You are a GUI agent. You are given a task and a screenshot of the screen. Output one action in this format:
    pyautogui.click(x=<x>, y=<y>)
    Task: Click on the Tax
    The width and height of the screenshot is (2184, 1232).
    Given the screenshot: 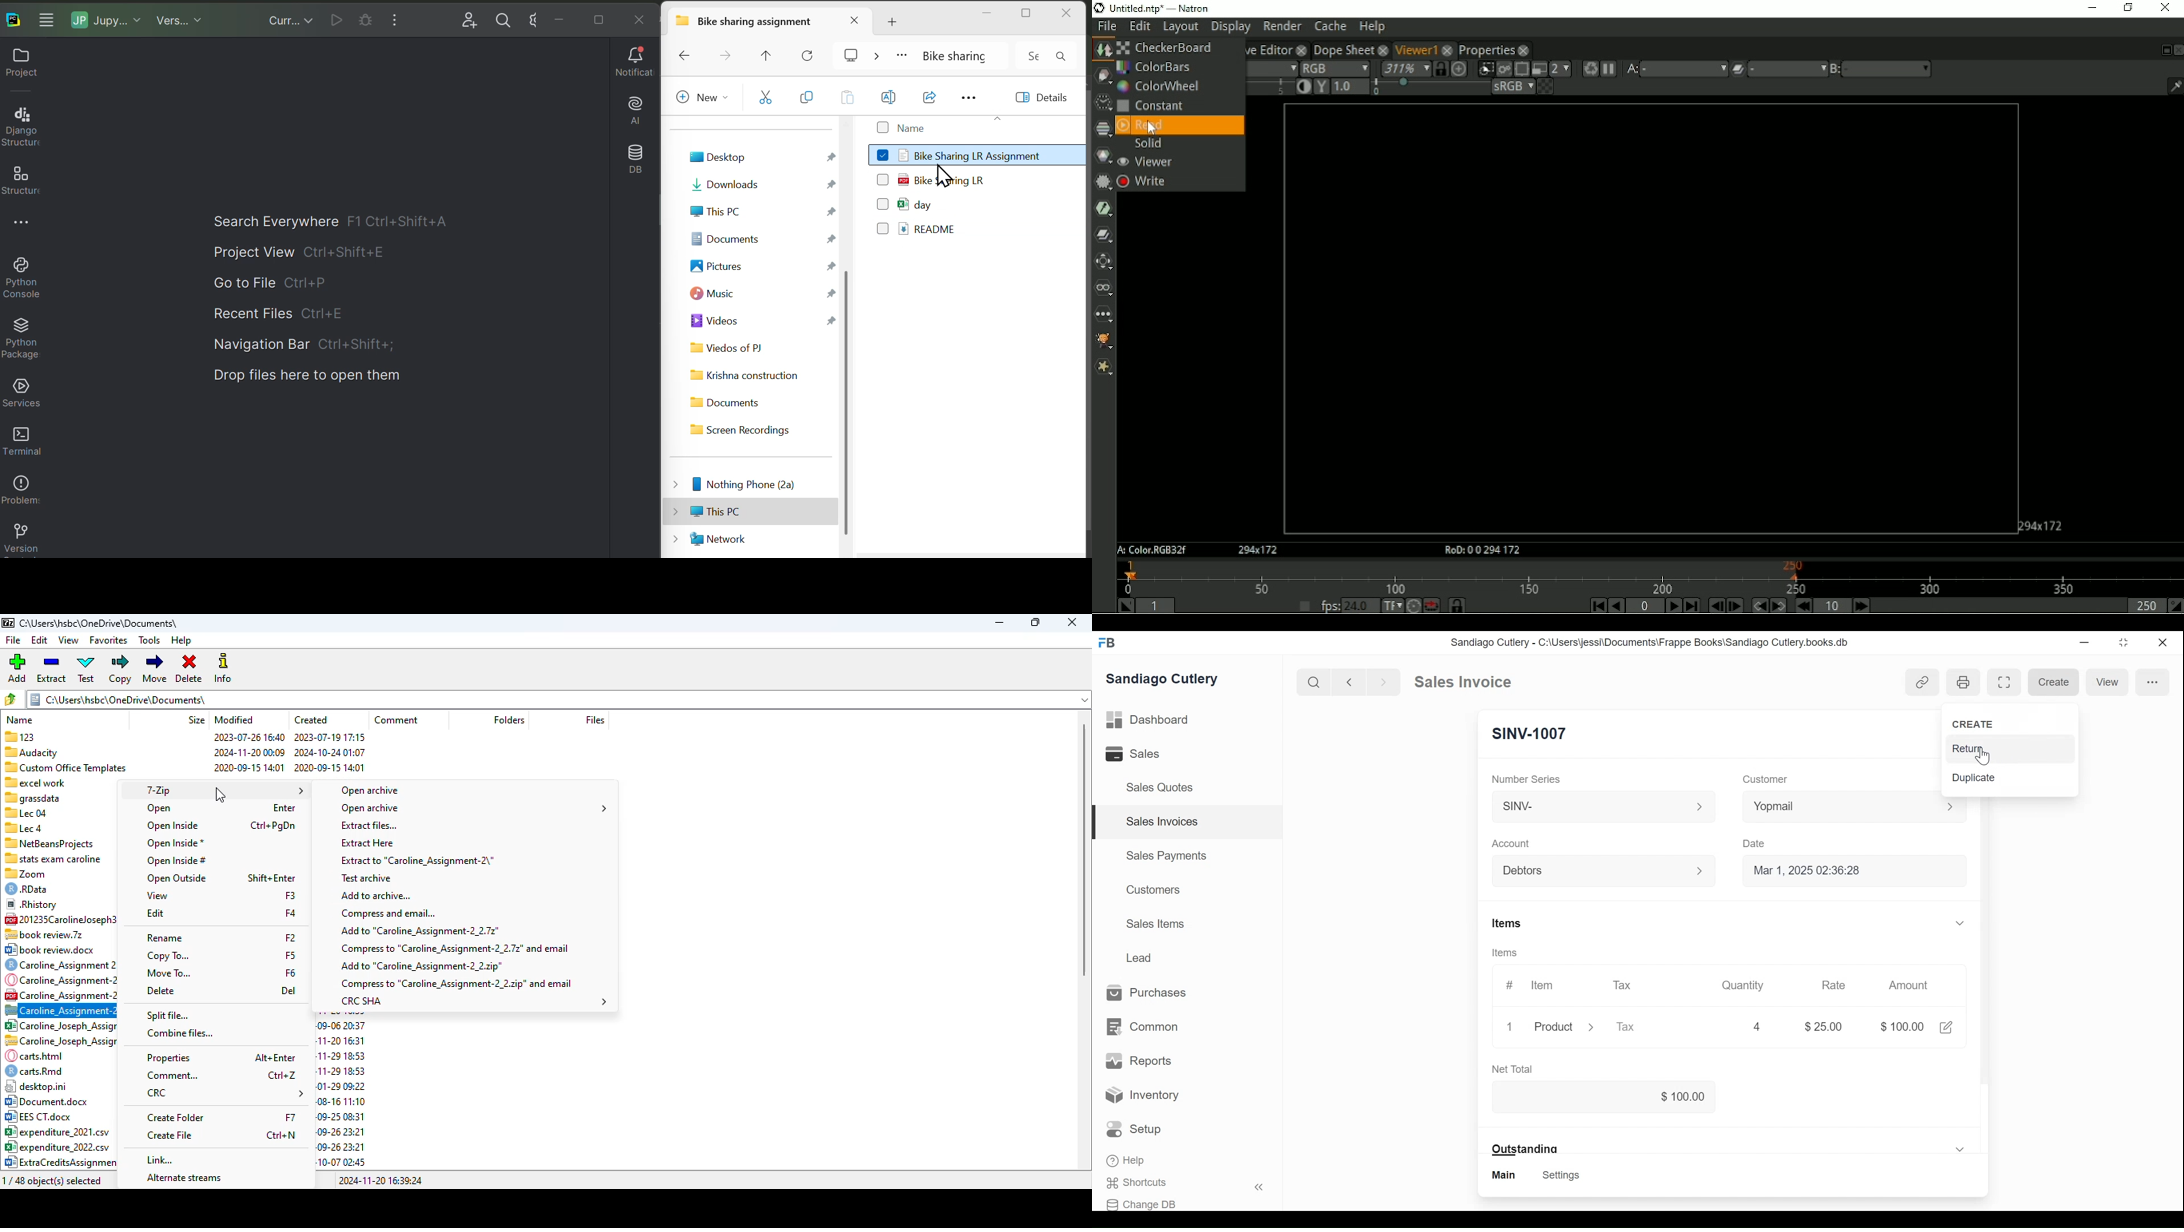 What is the action you would take?
    pyautogui.click(x=1624, y=985)
    